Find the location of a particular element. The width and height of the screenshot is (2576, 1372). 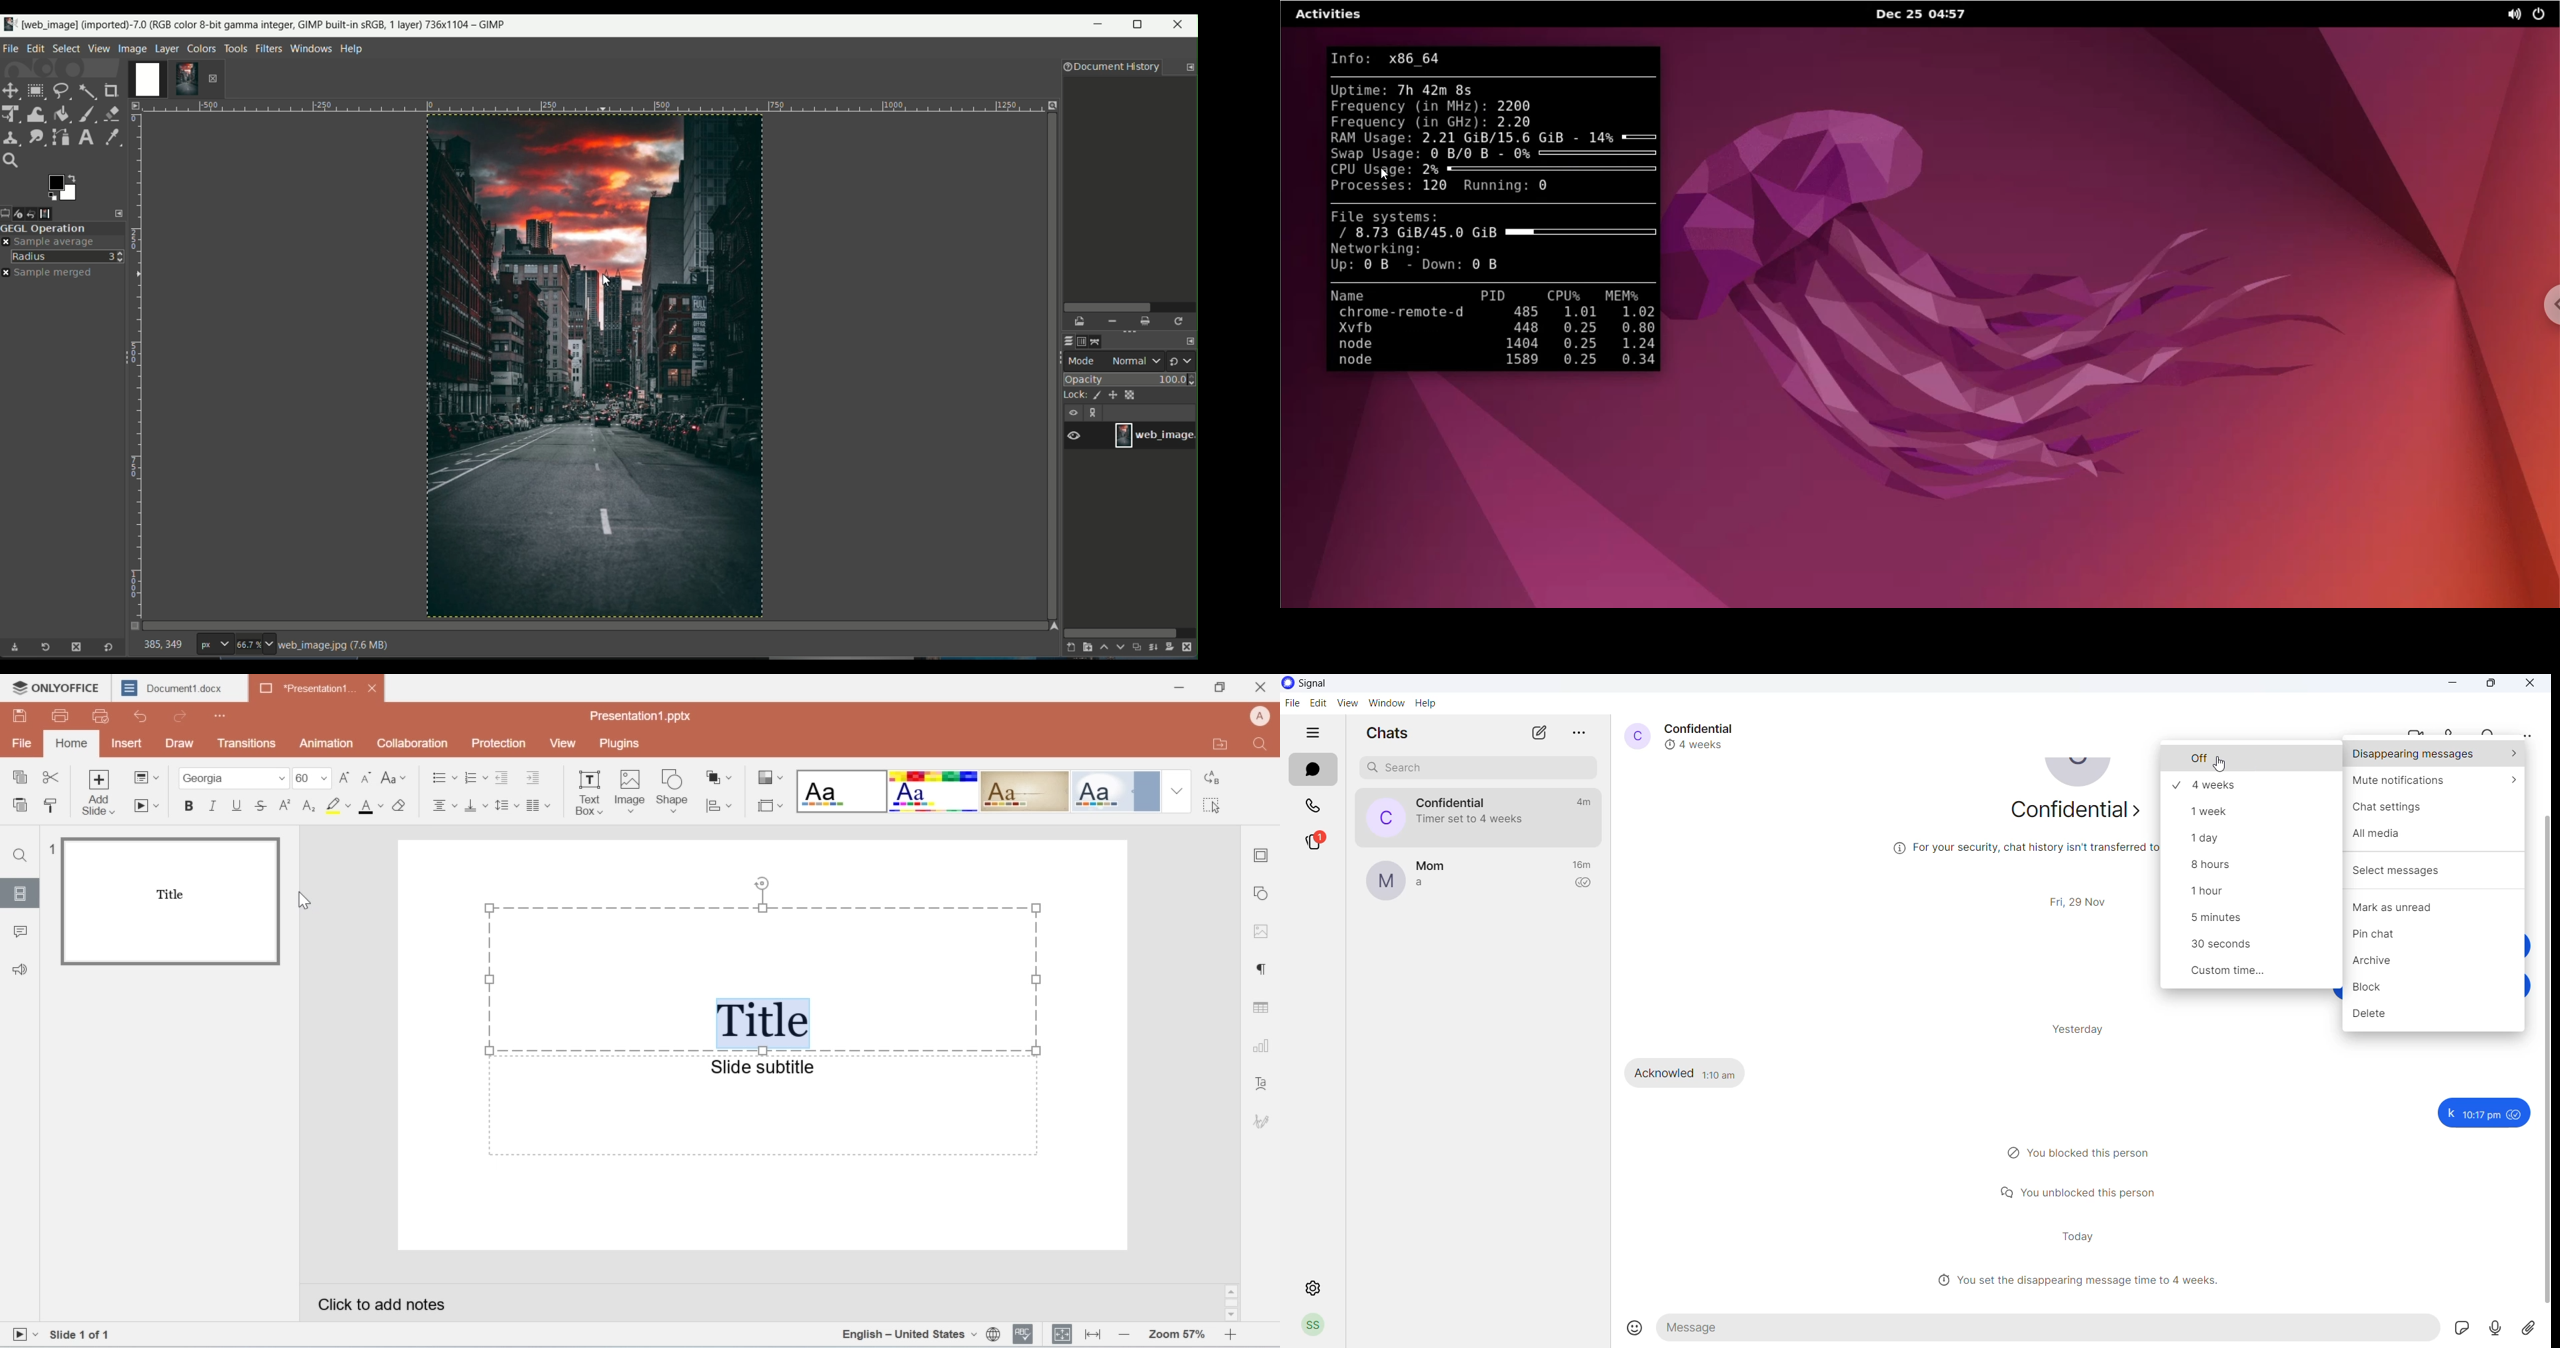

change background color is located at coordinates (62, 187).